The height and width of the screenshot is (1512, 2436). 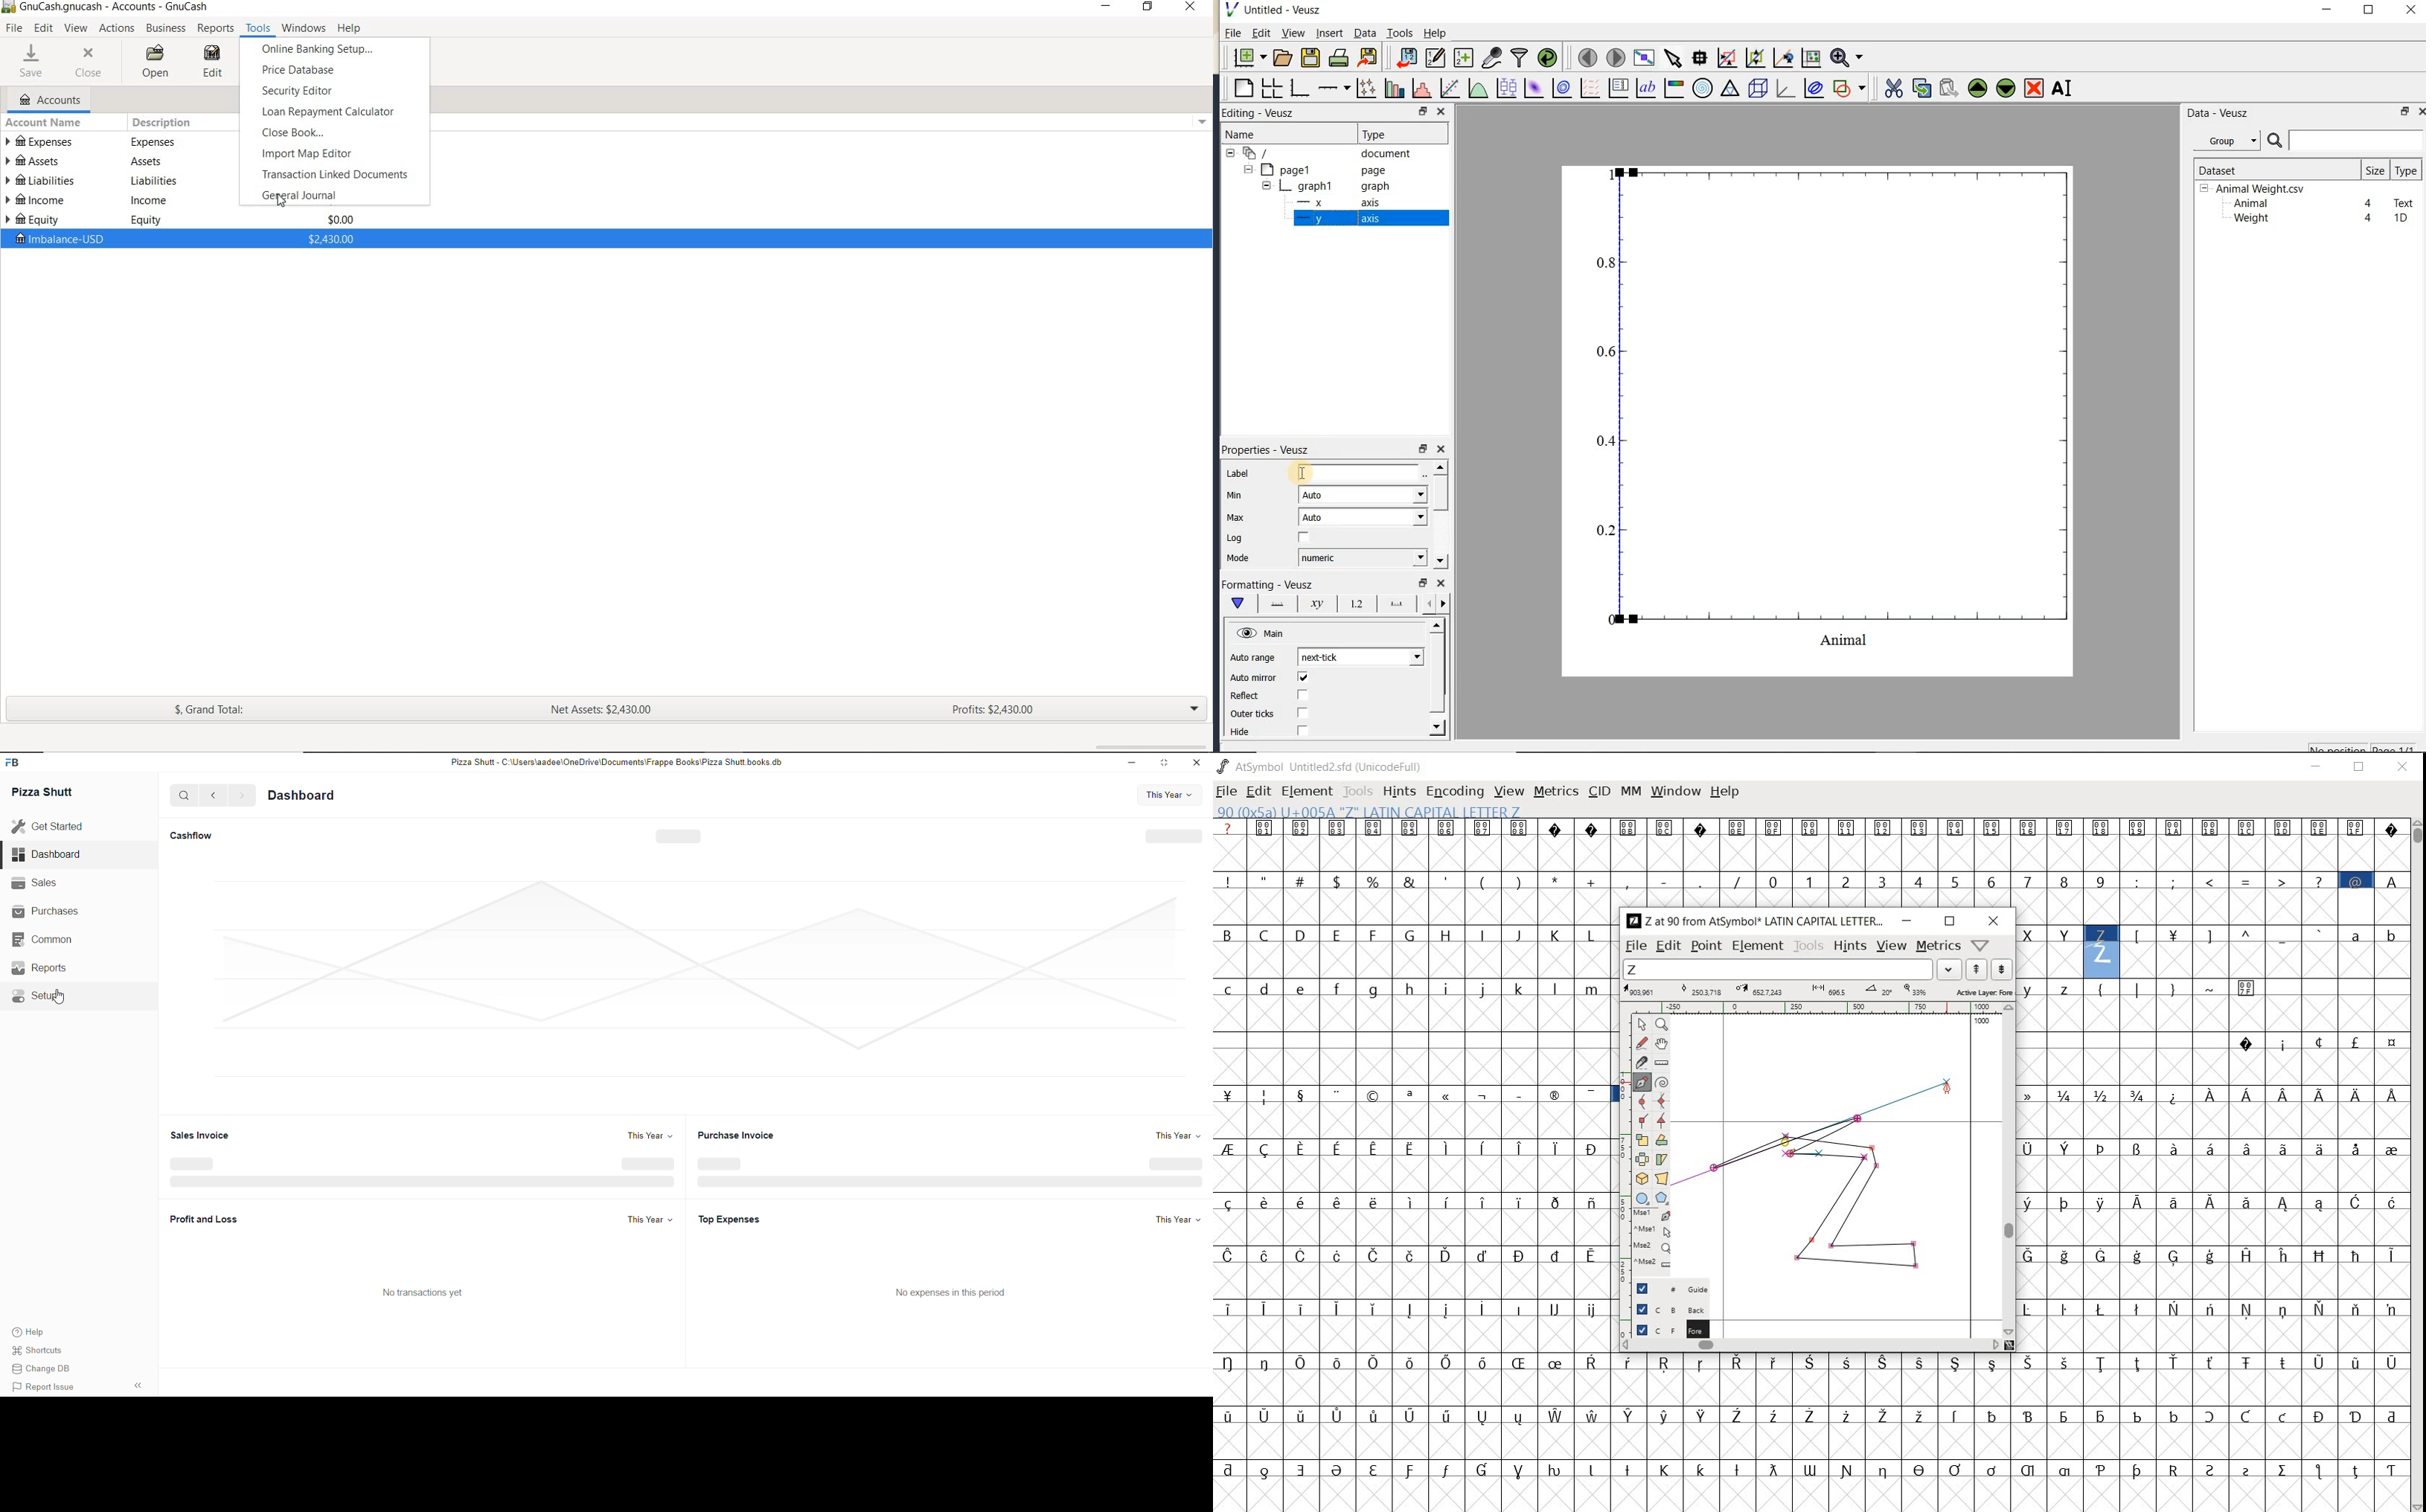 What do you see at coordinates (1758, 945) in the screenshot?
I see `element` at bounding box center [1758, 945].